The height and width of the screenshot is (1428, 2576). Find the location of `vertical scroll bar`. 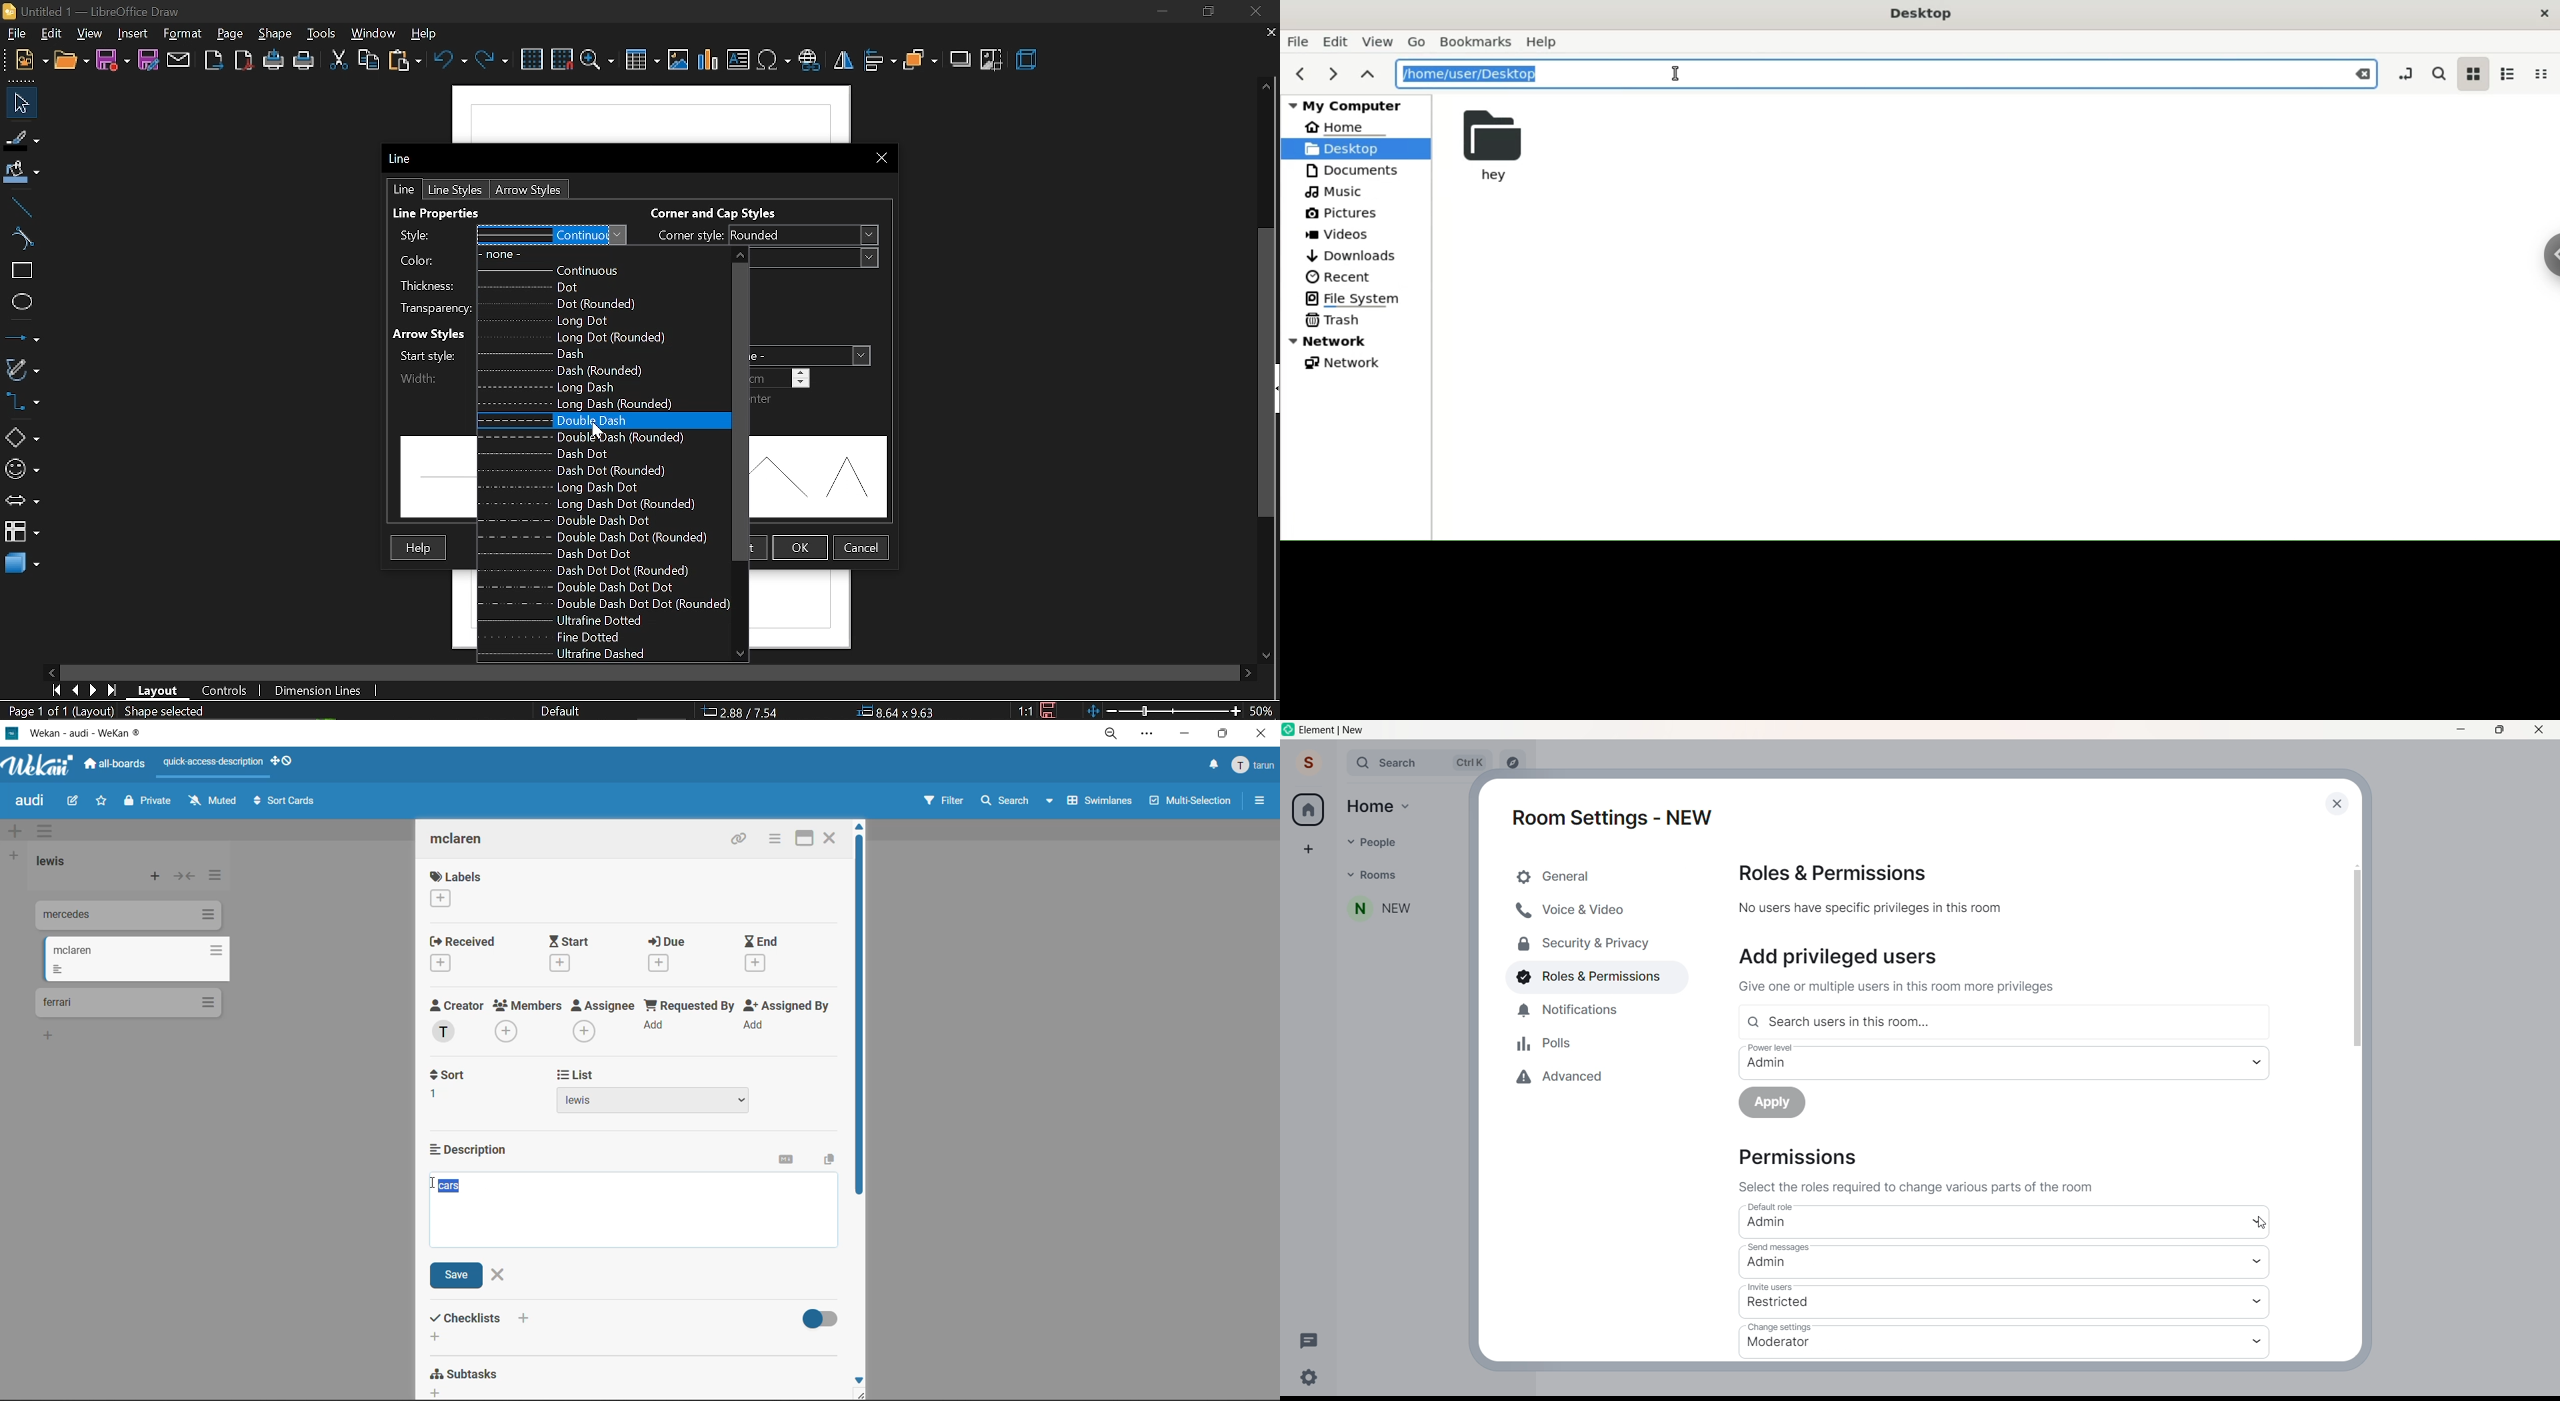

vertical scroll bar is located at coordinates (859, 1019).